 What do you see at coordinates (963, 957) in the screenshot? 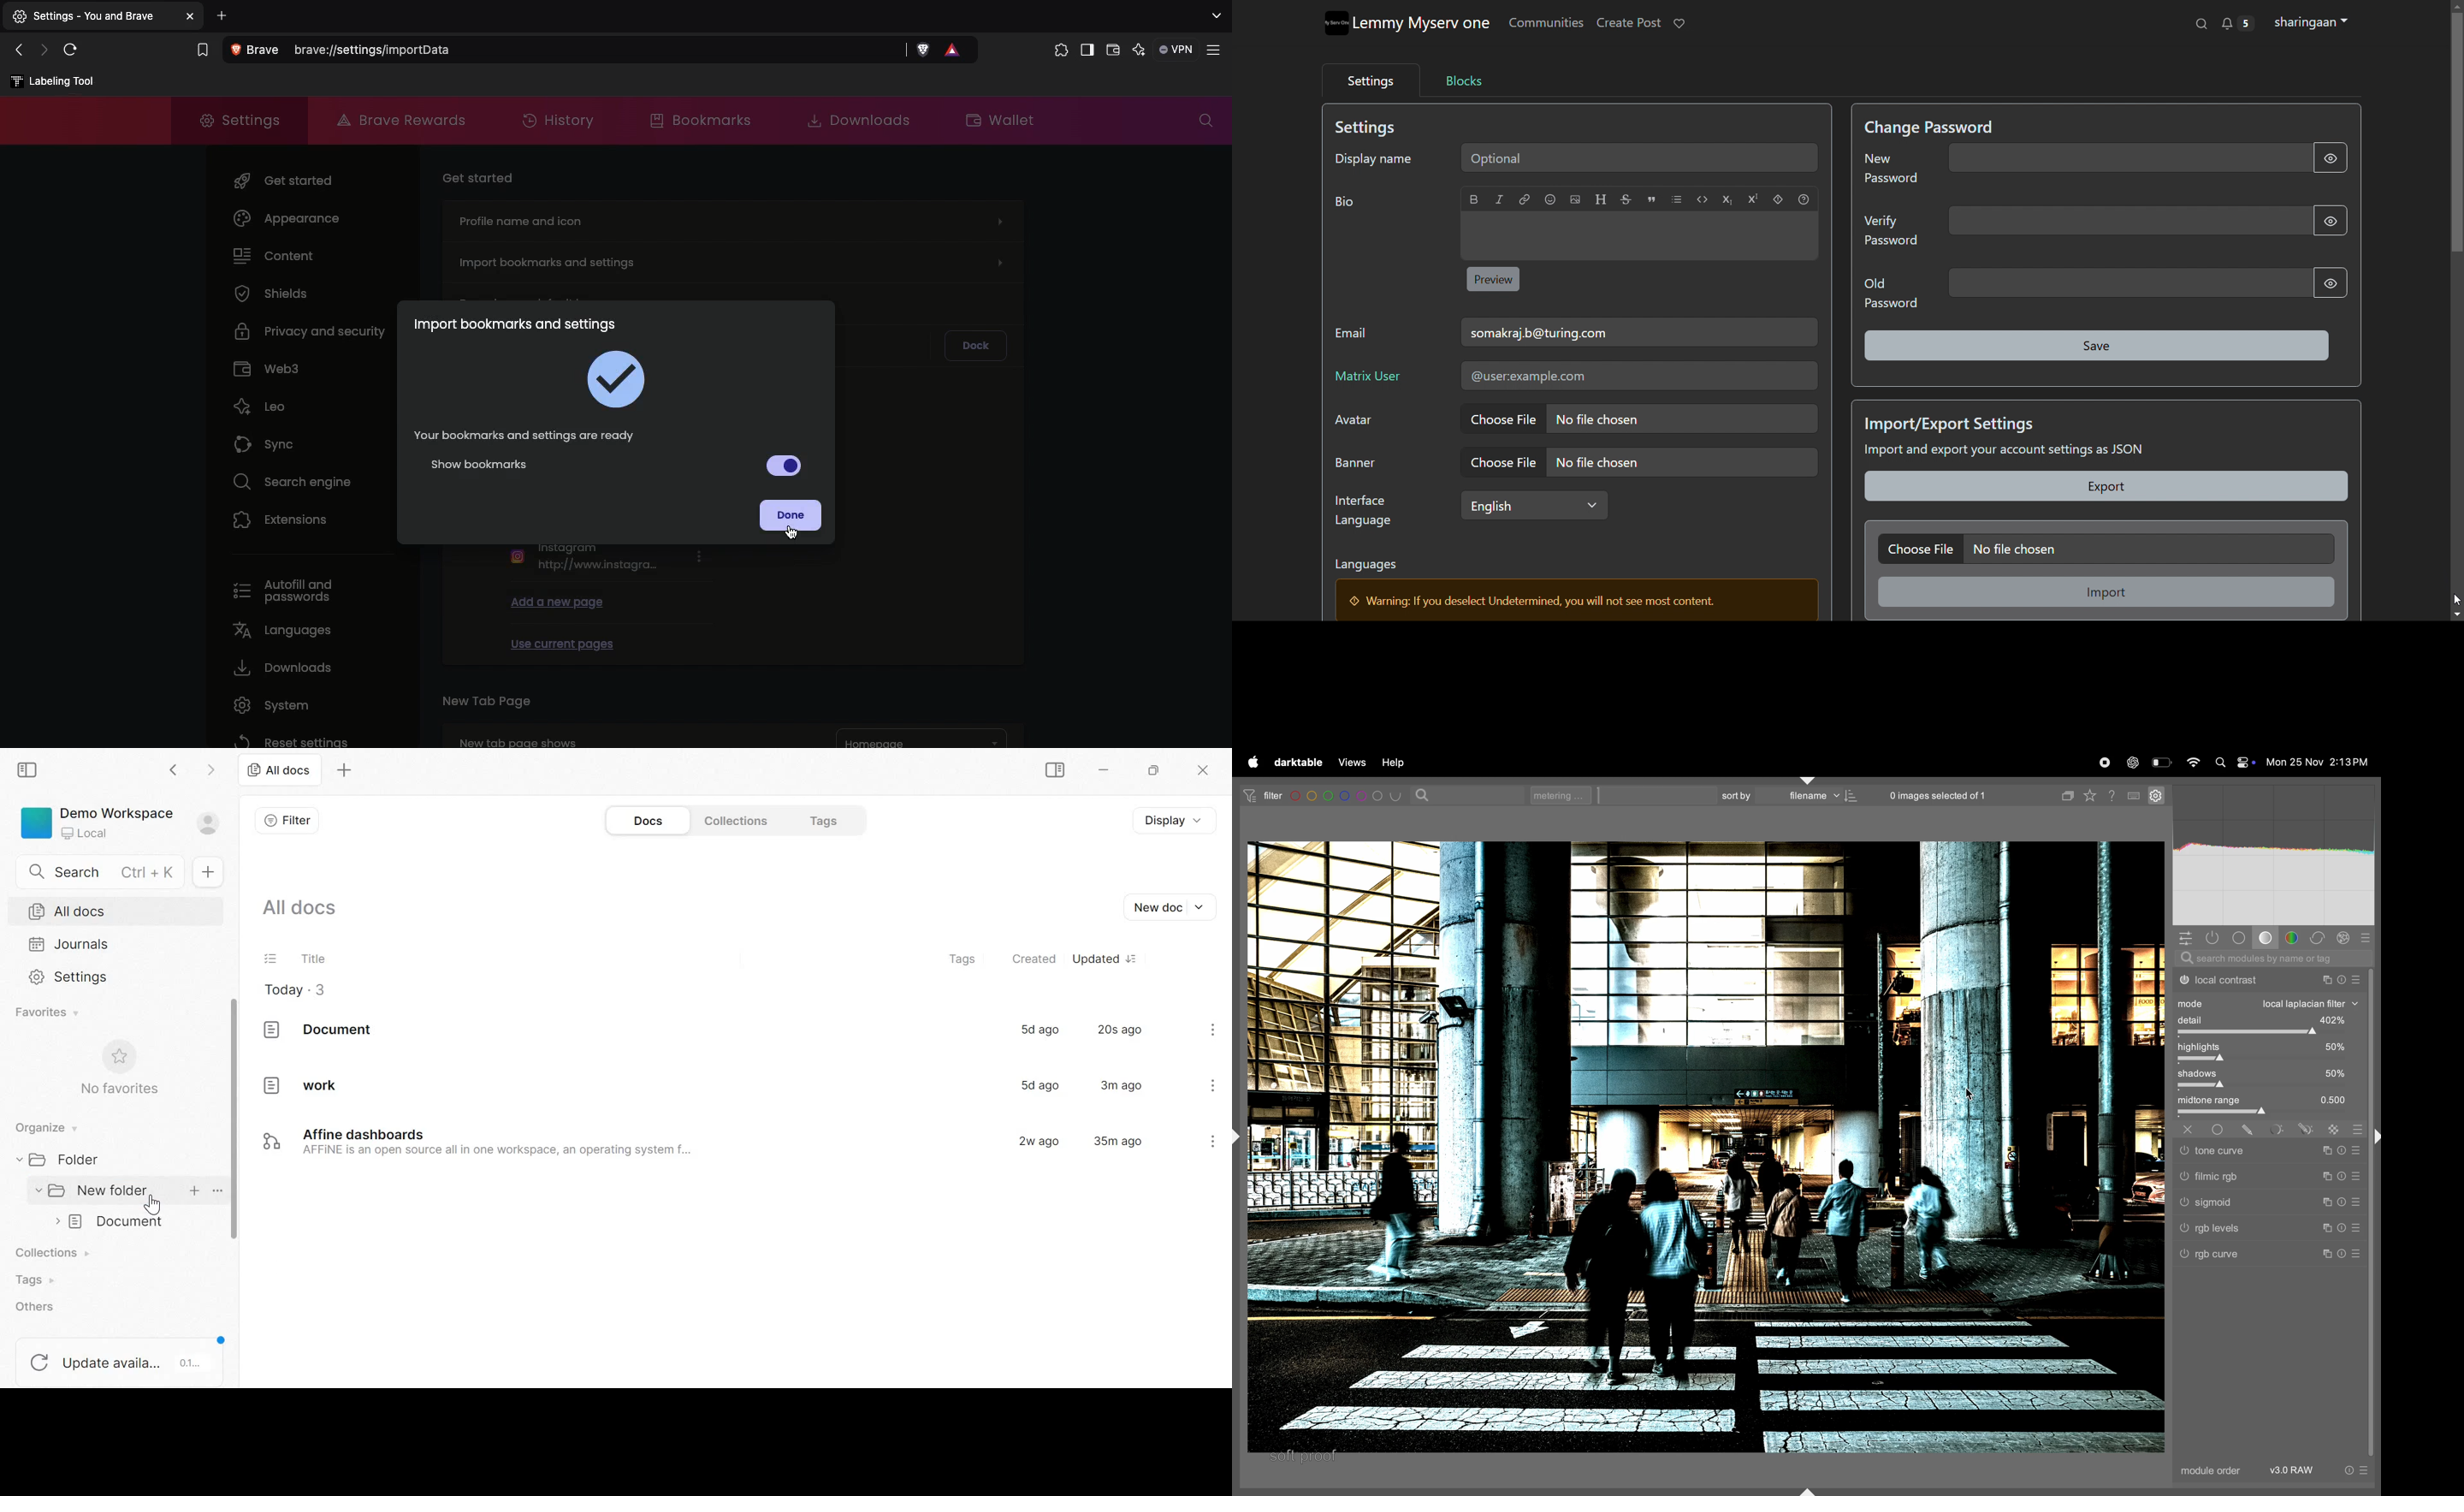
I see `tags` at bounding box center [963, 957].